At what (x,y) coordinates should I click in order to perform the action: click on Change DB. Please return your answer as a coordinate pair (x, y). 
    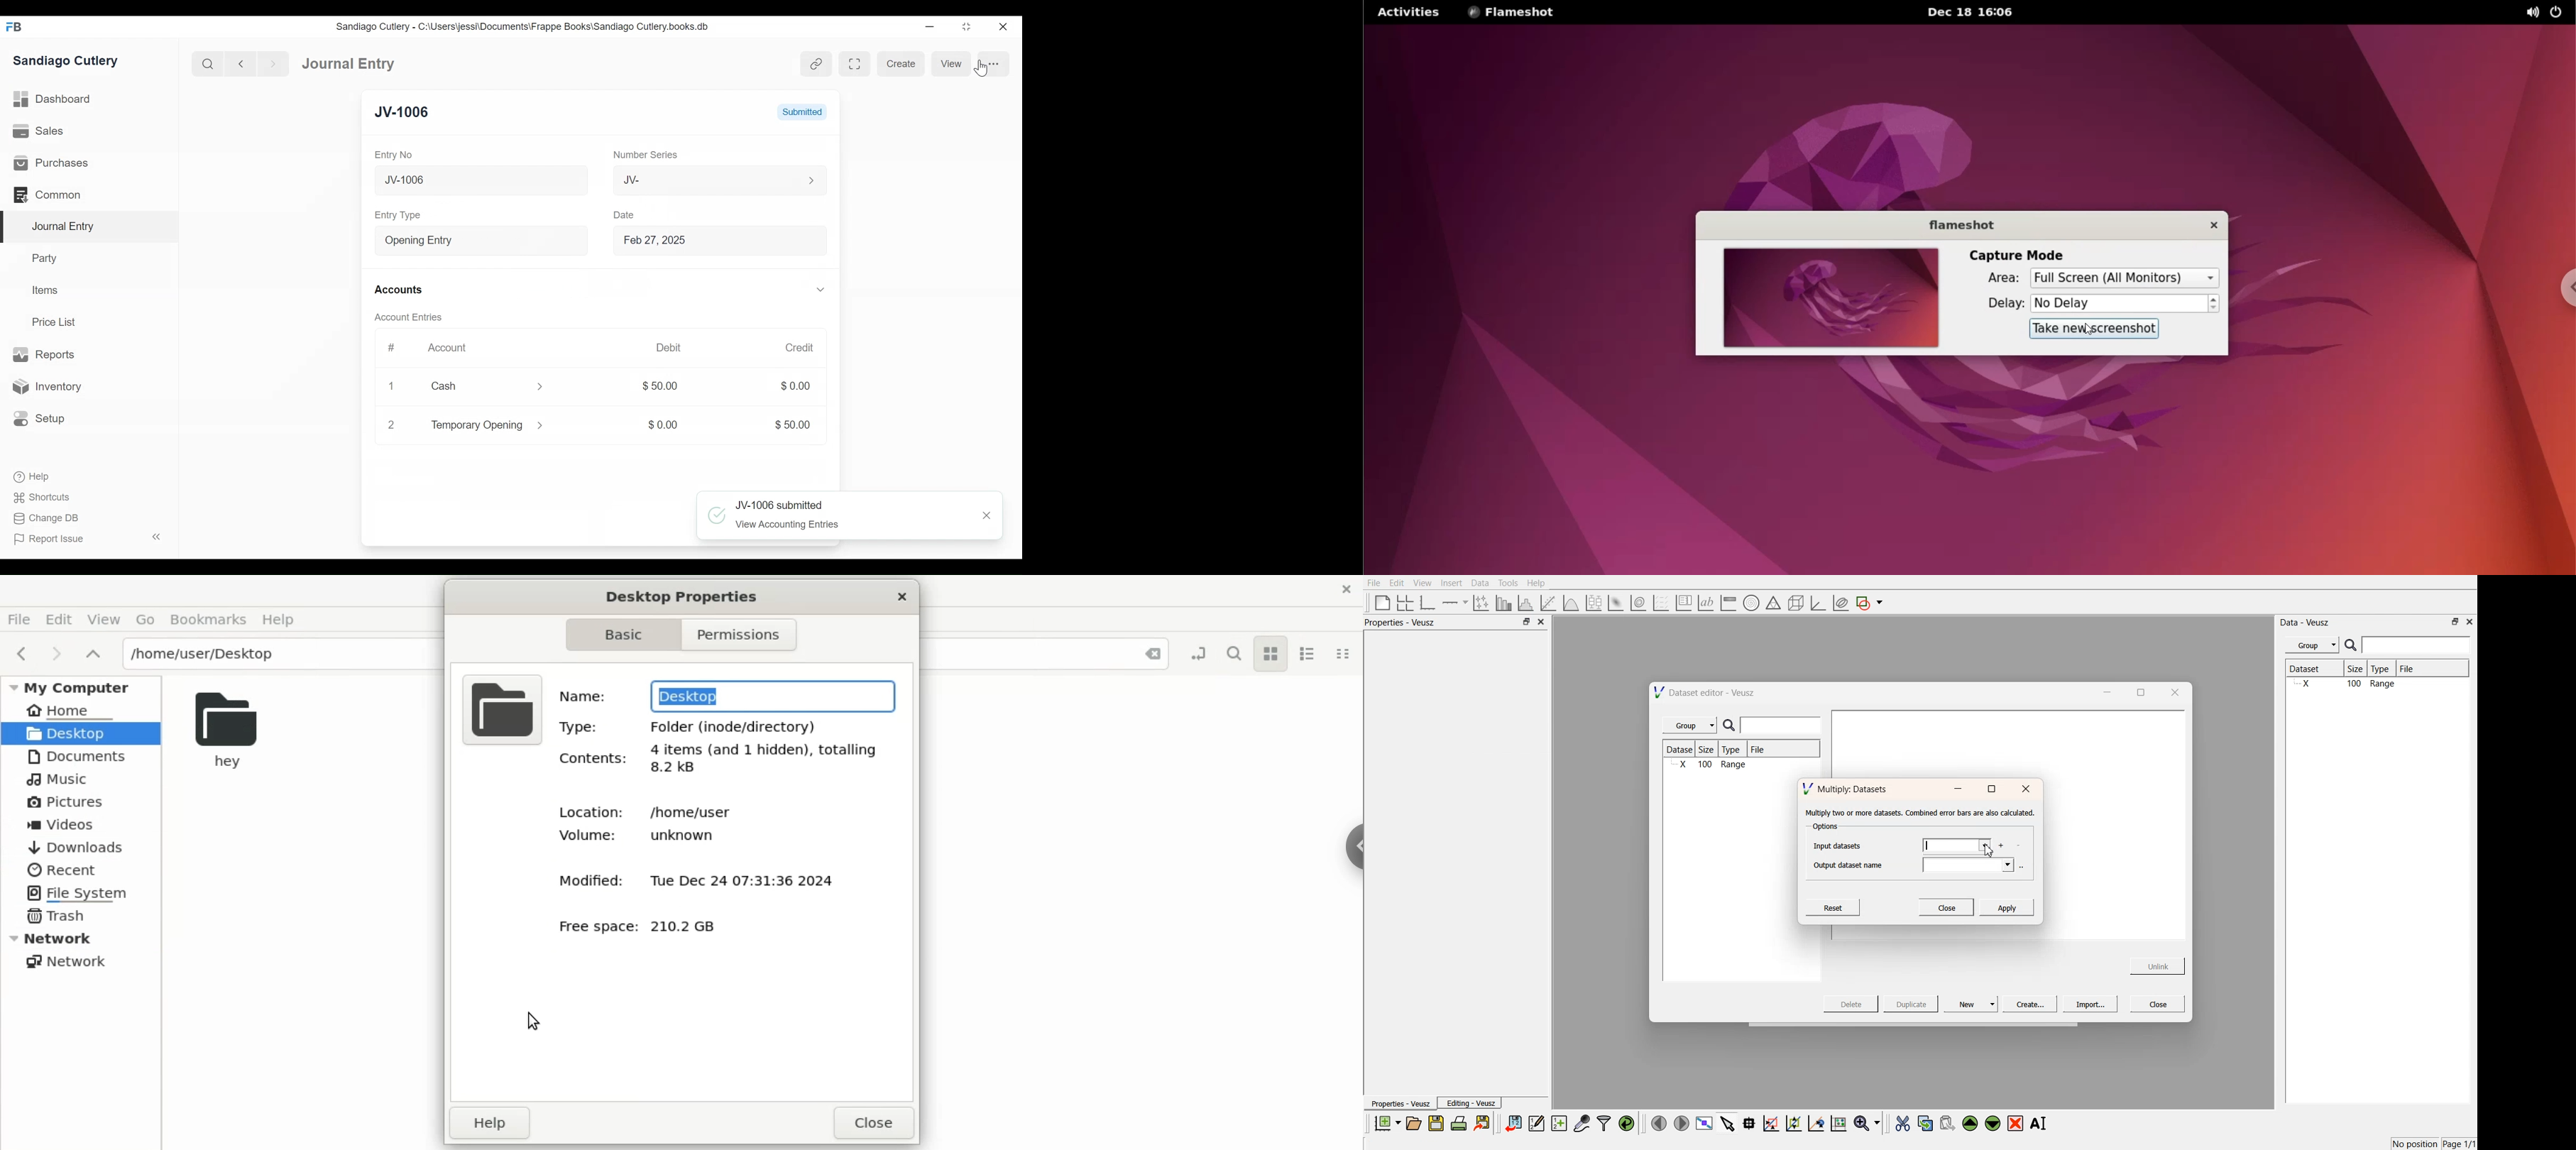
    Looking at the image, I should click on (45, 519).